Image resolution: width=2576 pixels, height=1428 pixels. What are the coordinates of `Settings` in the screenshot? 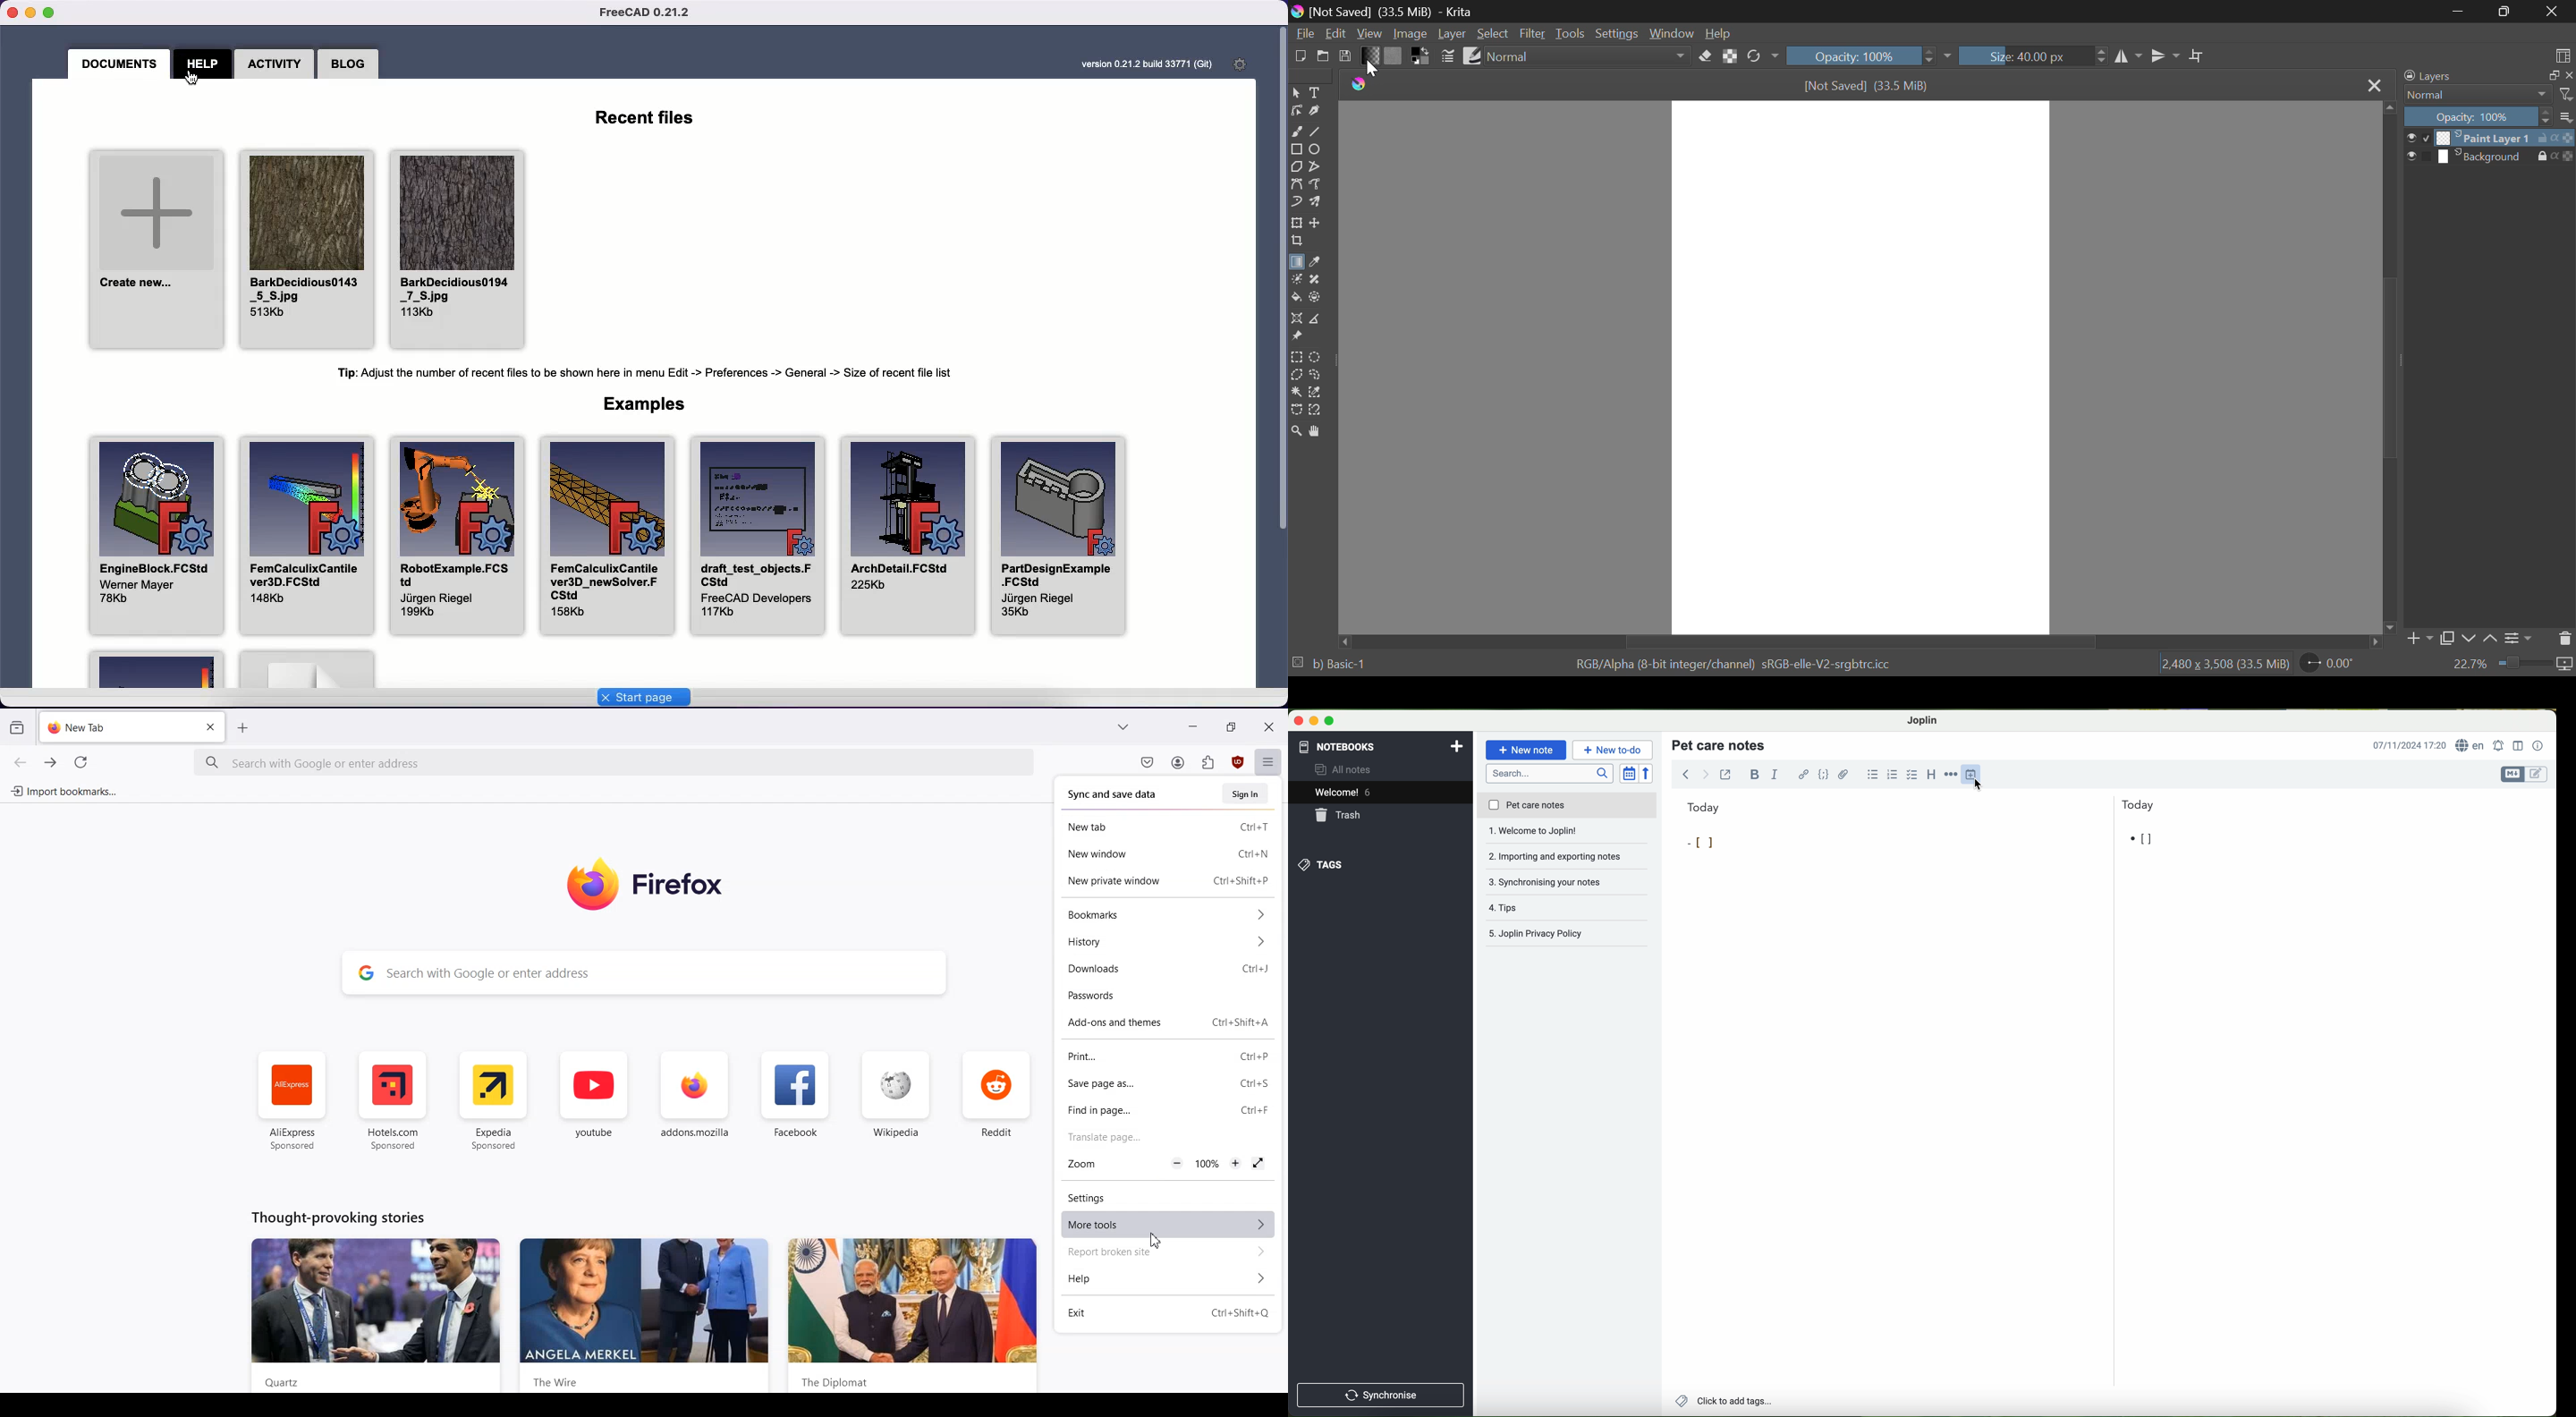 It's located at (1163, 1196).